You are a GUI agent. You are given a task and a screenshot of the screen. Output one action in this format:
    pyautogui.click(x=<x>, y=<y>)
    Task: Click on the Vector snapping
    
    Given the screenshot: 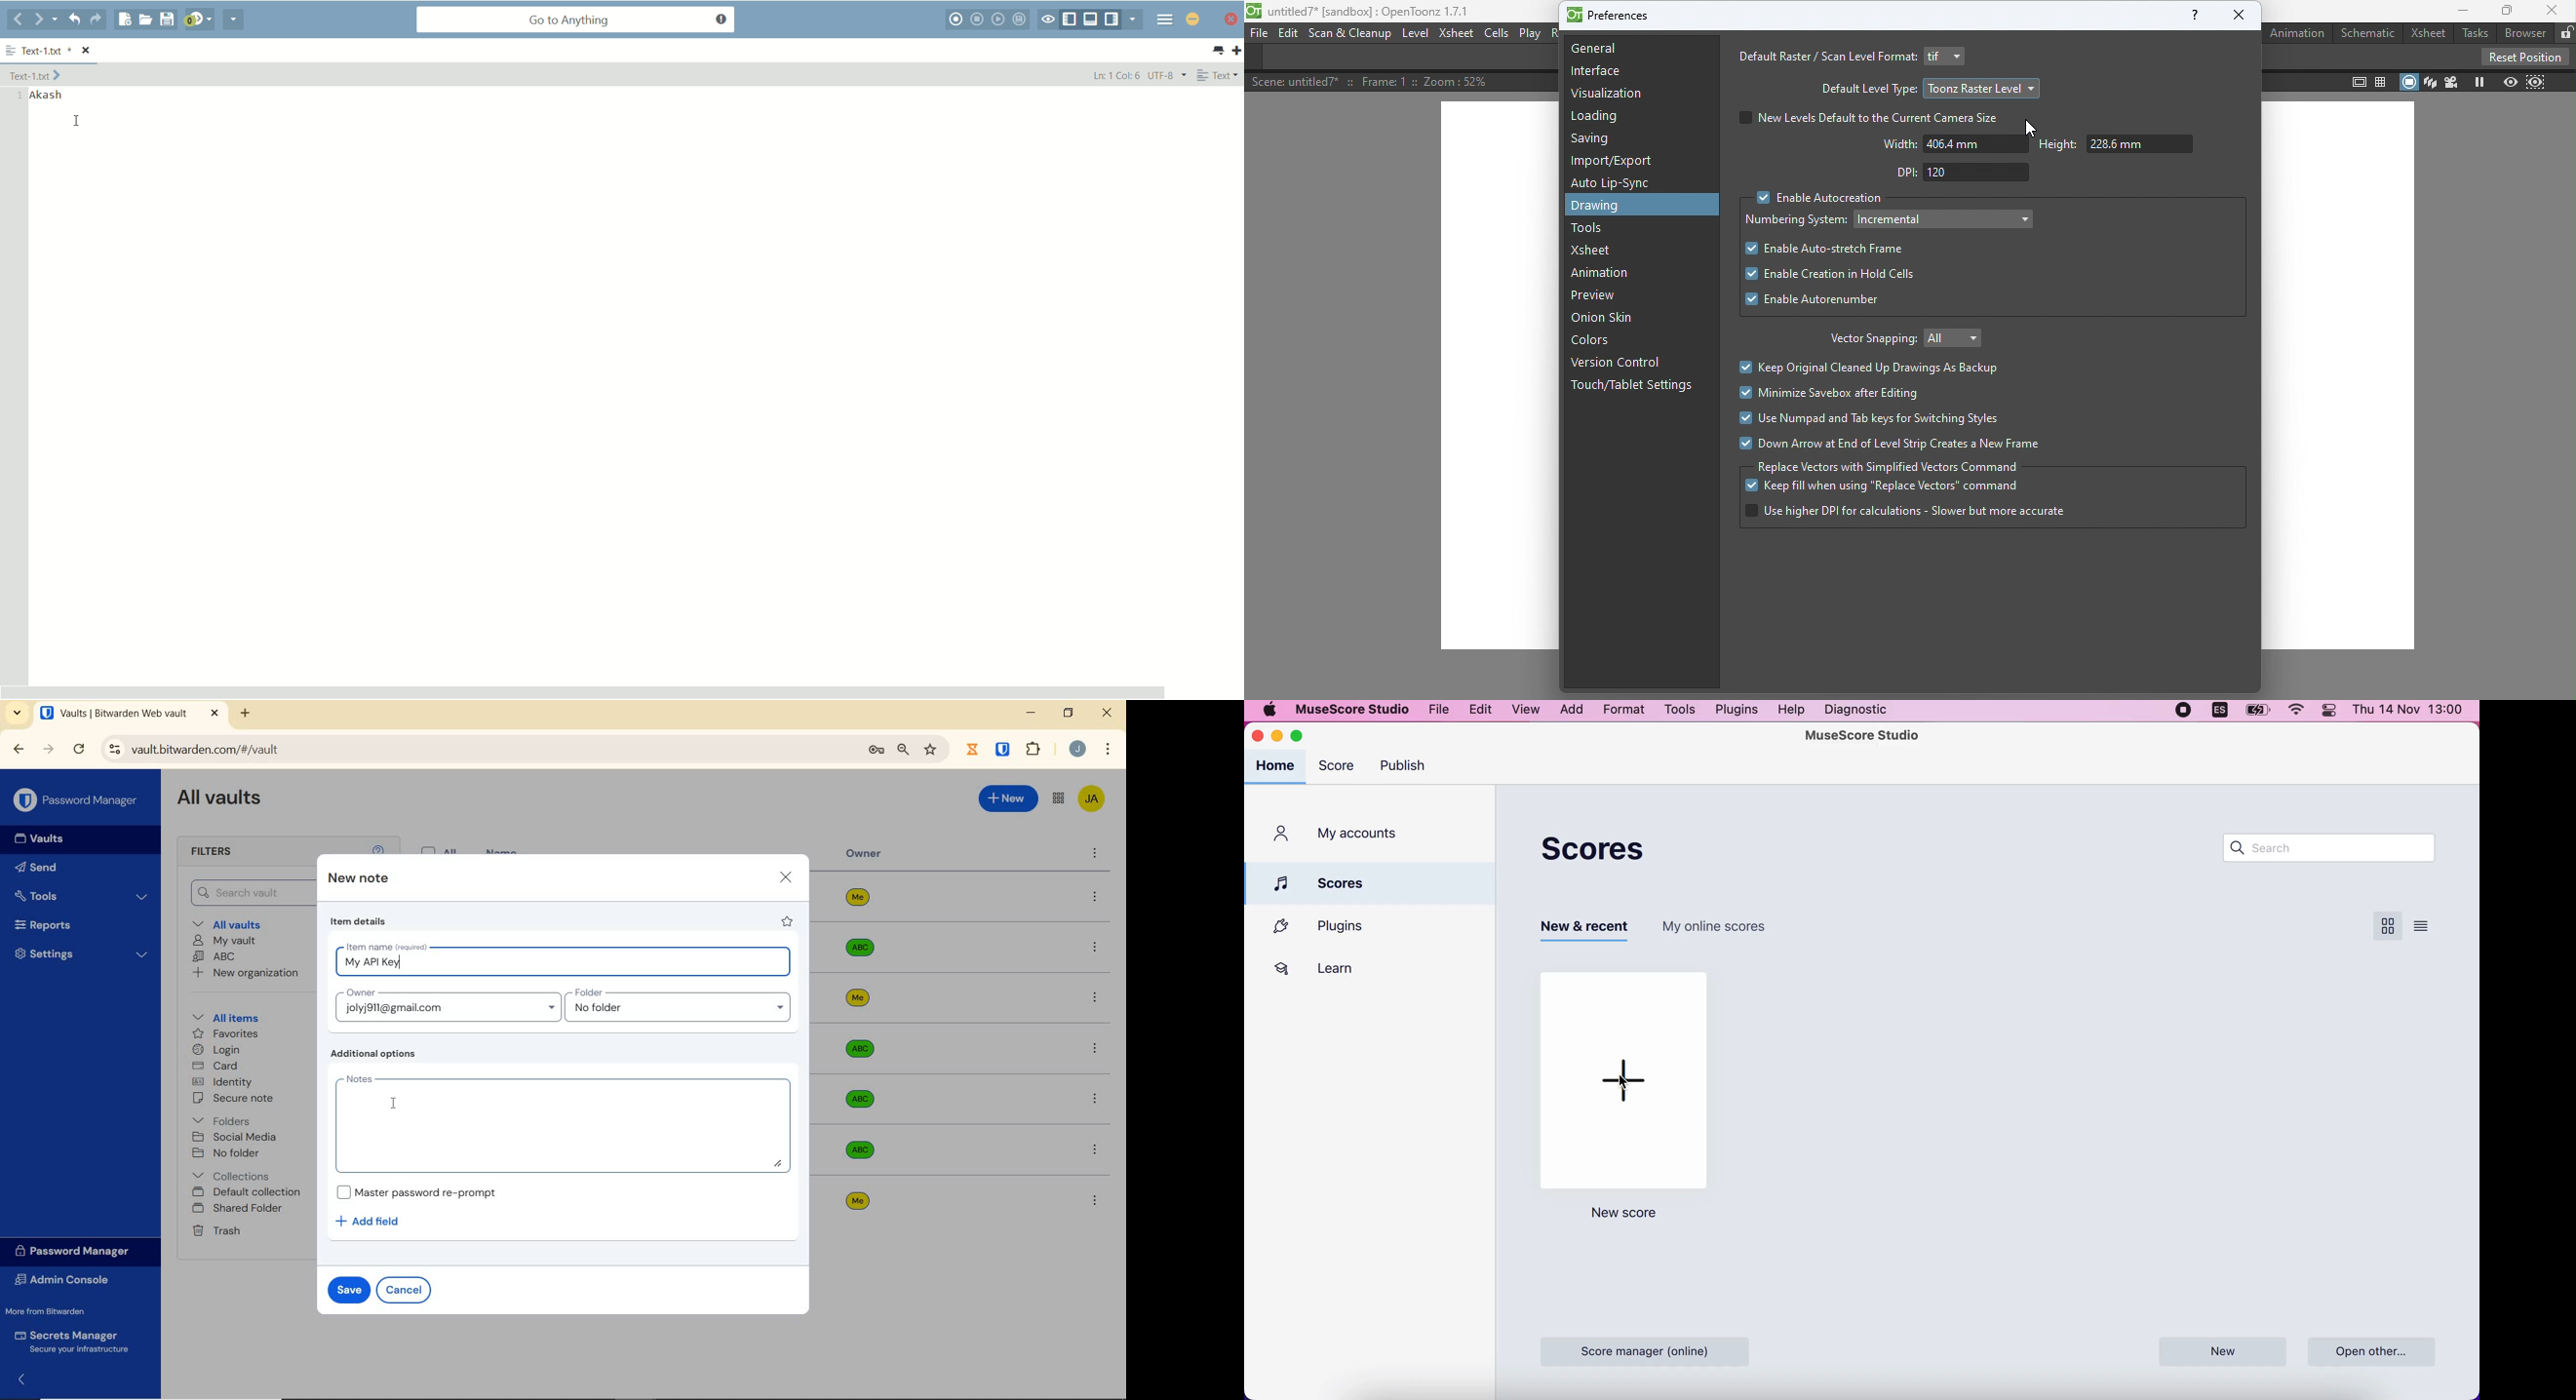 What is the action you would take?
    pyautogui.click(x=1867, y=339)
    